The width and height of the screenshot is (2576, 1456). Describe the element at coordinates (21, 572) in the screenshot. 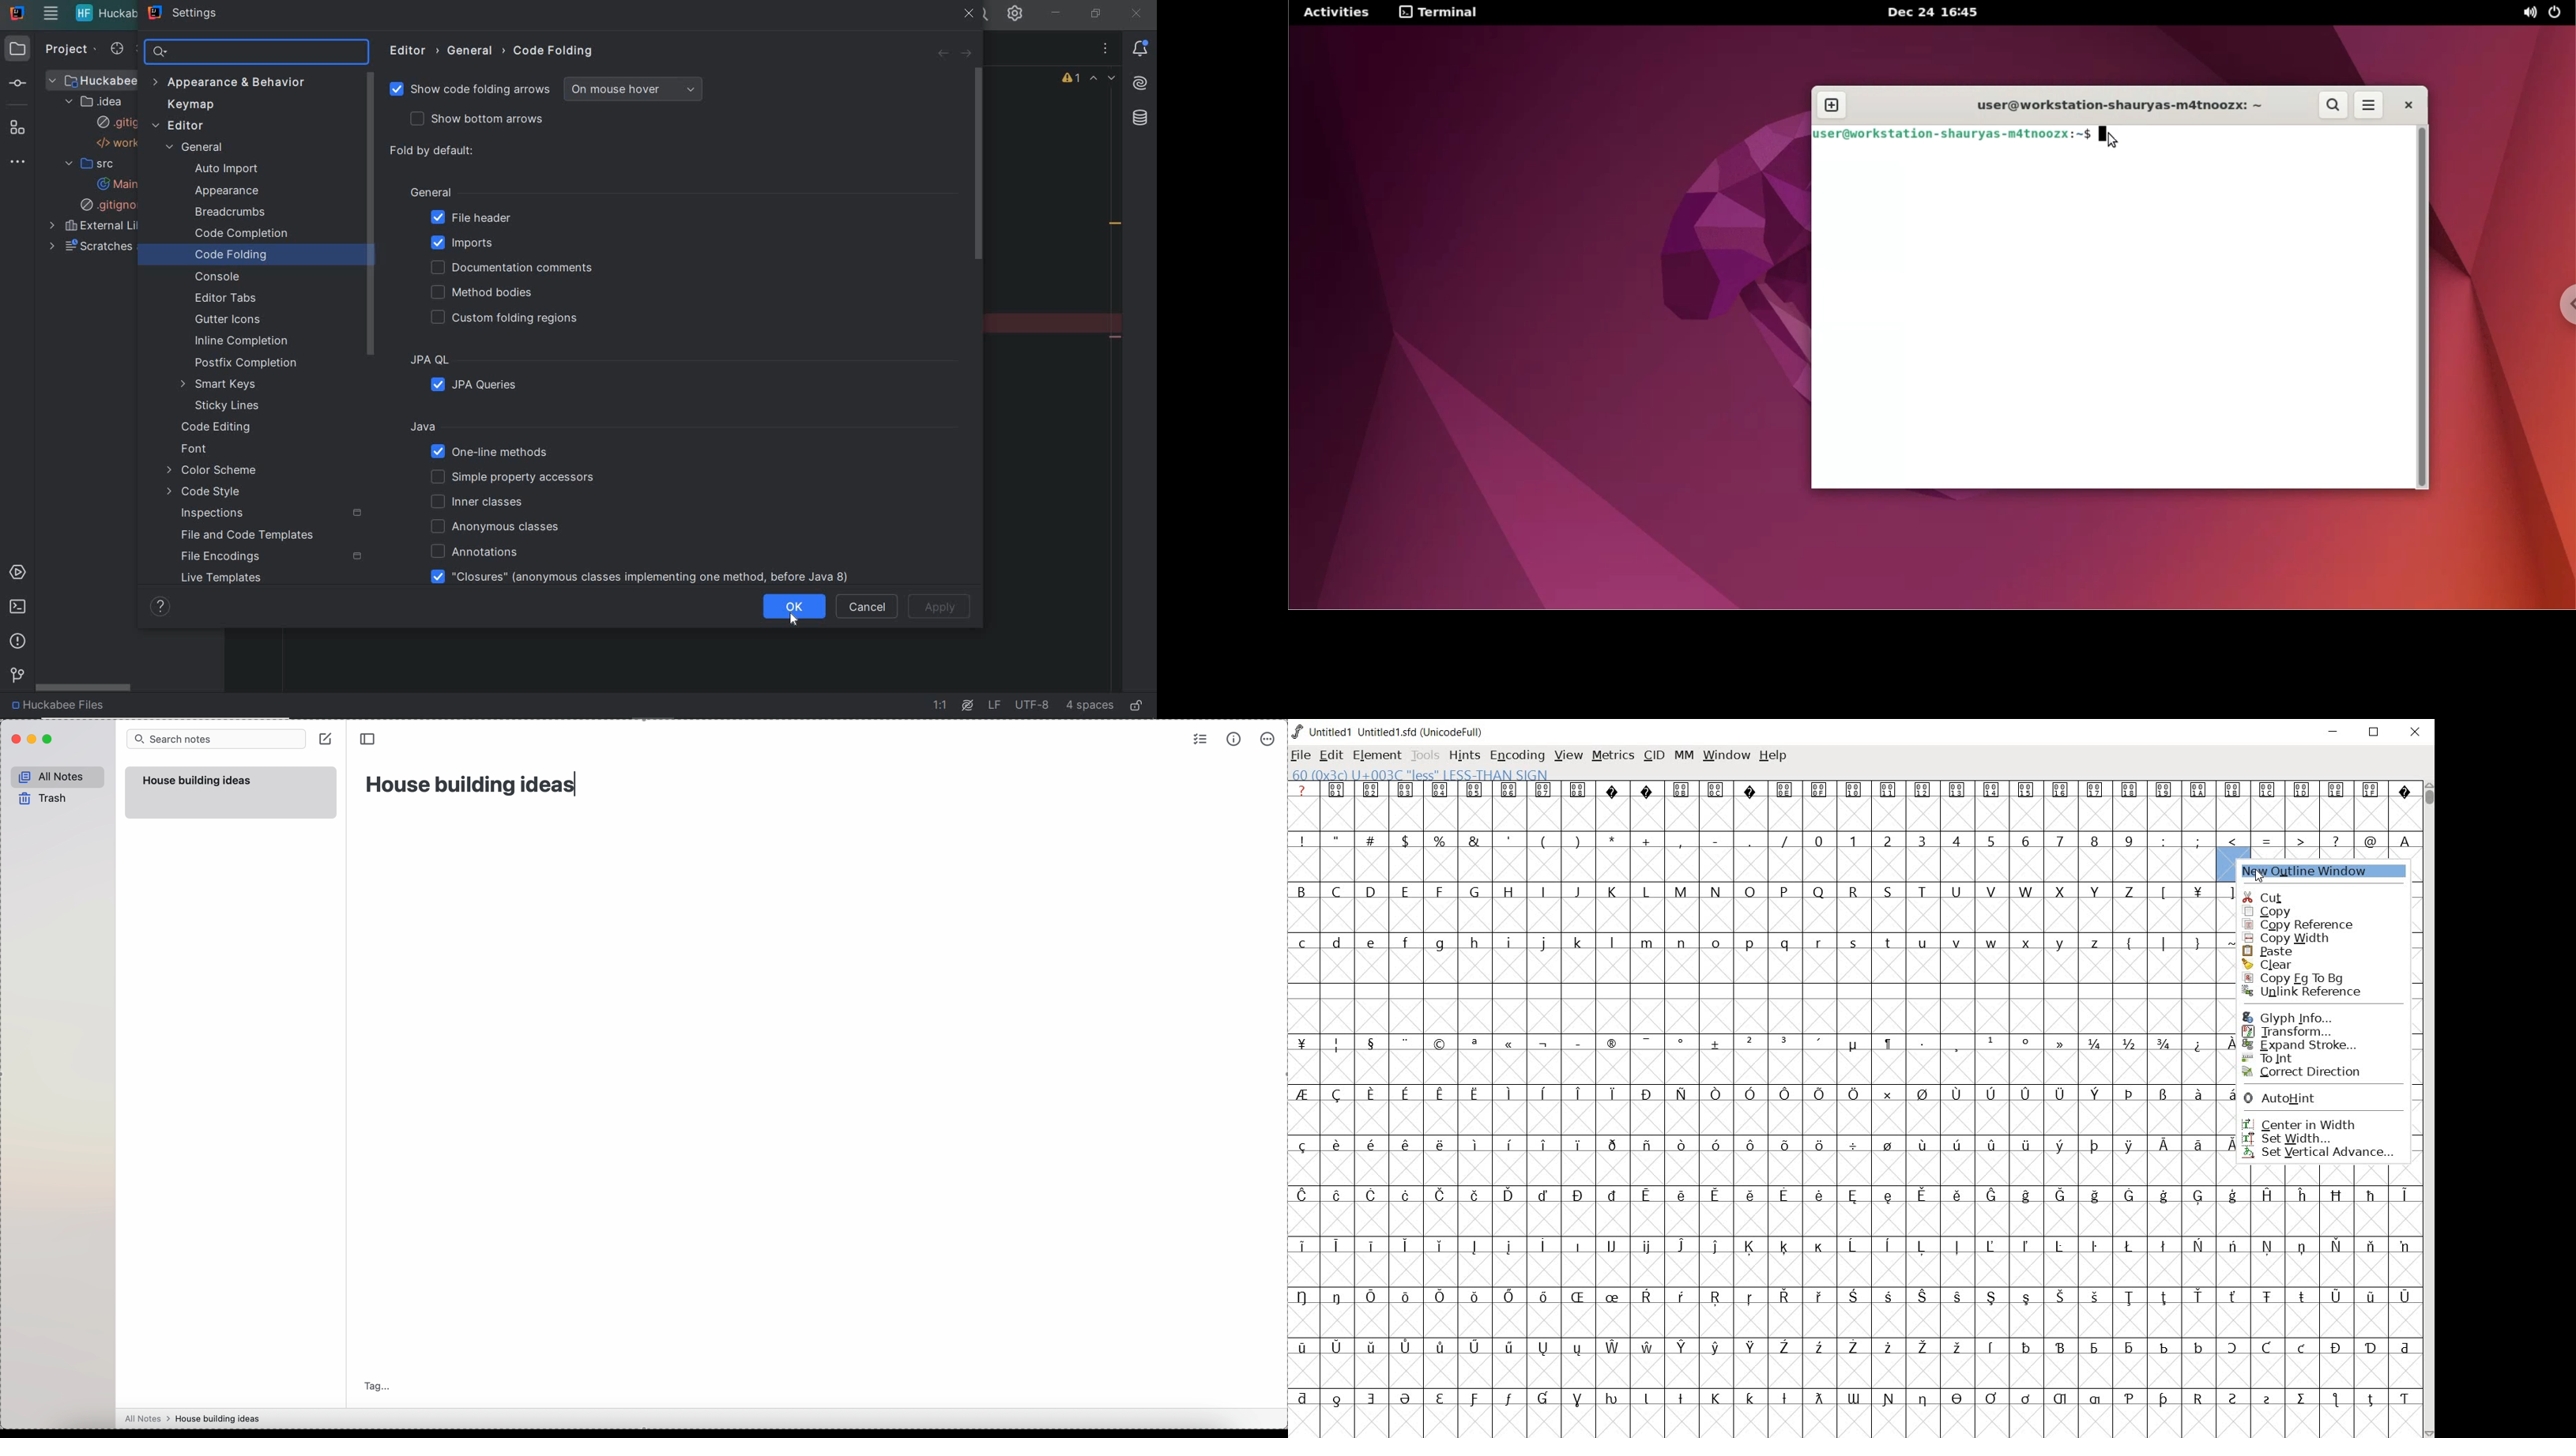

I see `services` at that location.